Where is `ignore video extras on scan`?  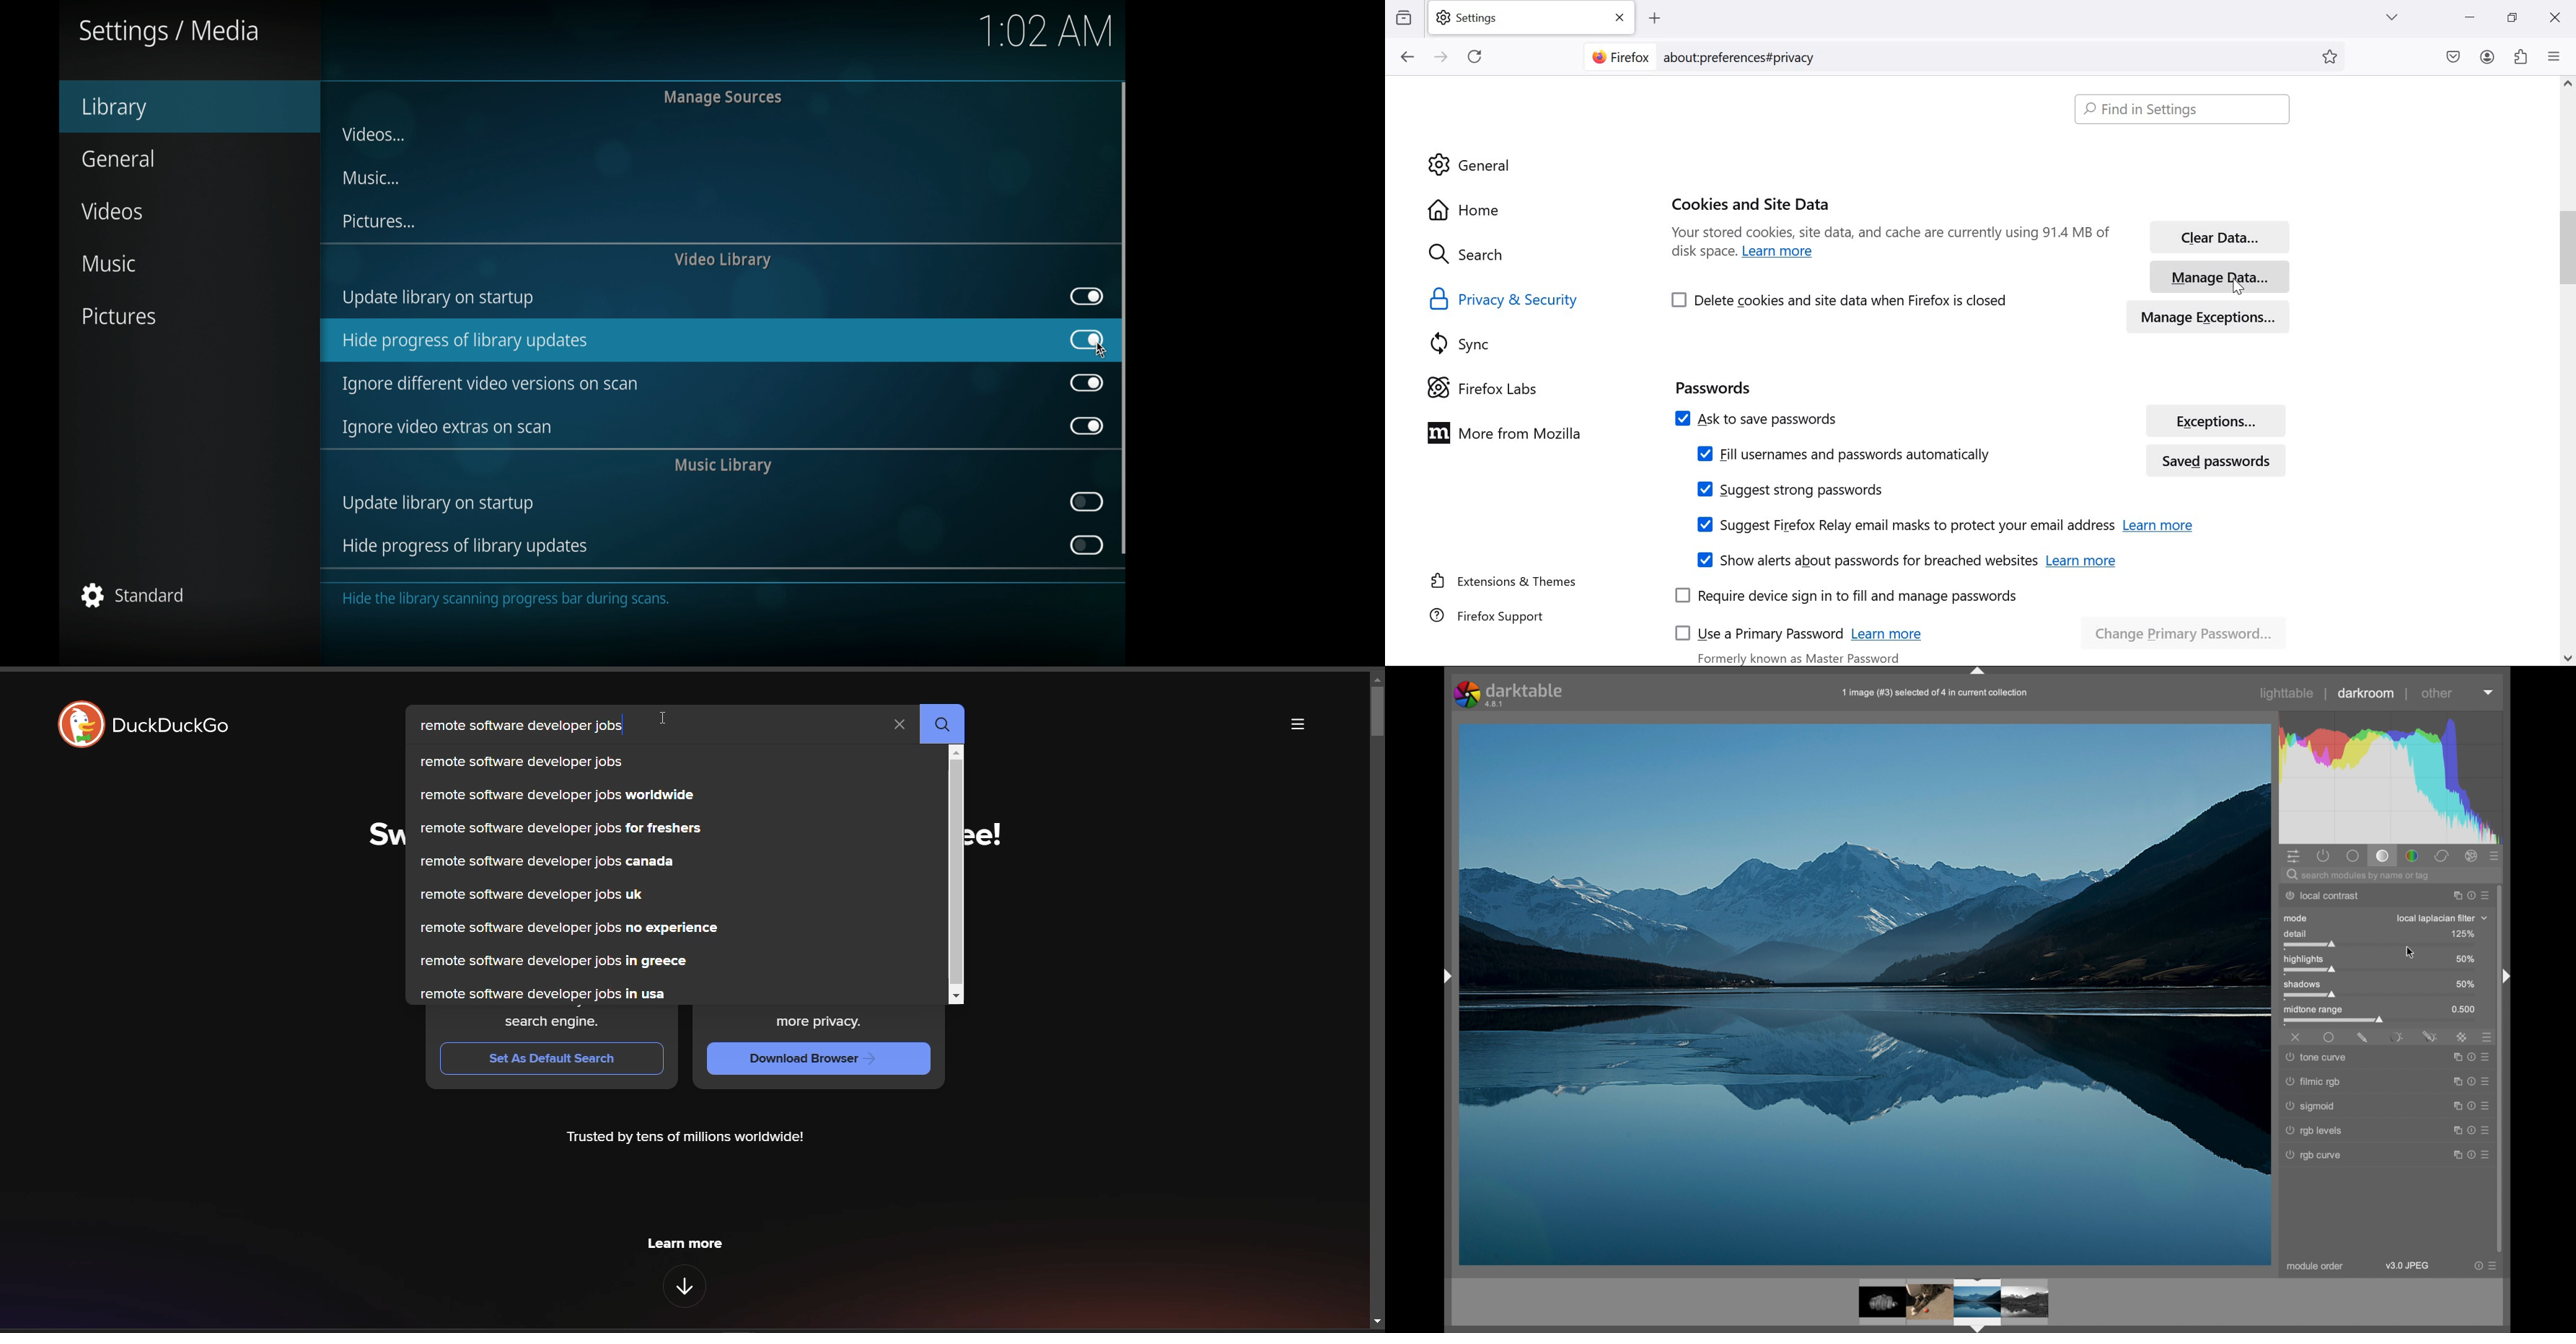
ignore video extras on scan is located at coordinates (447, 427).